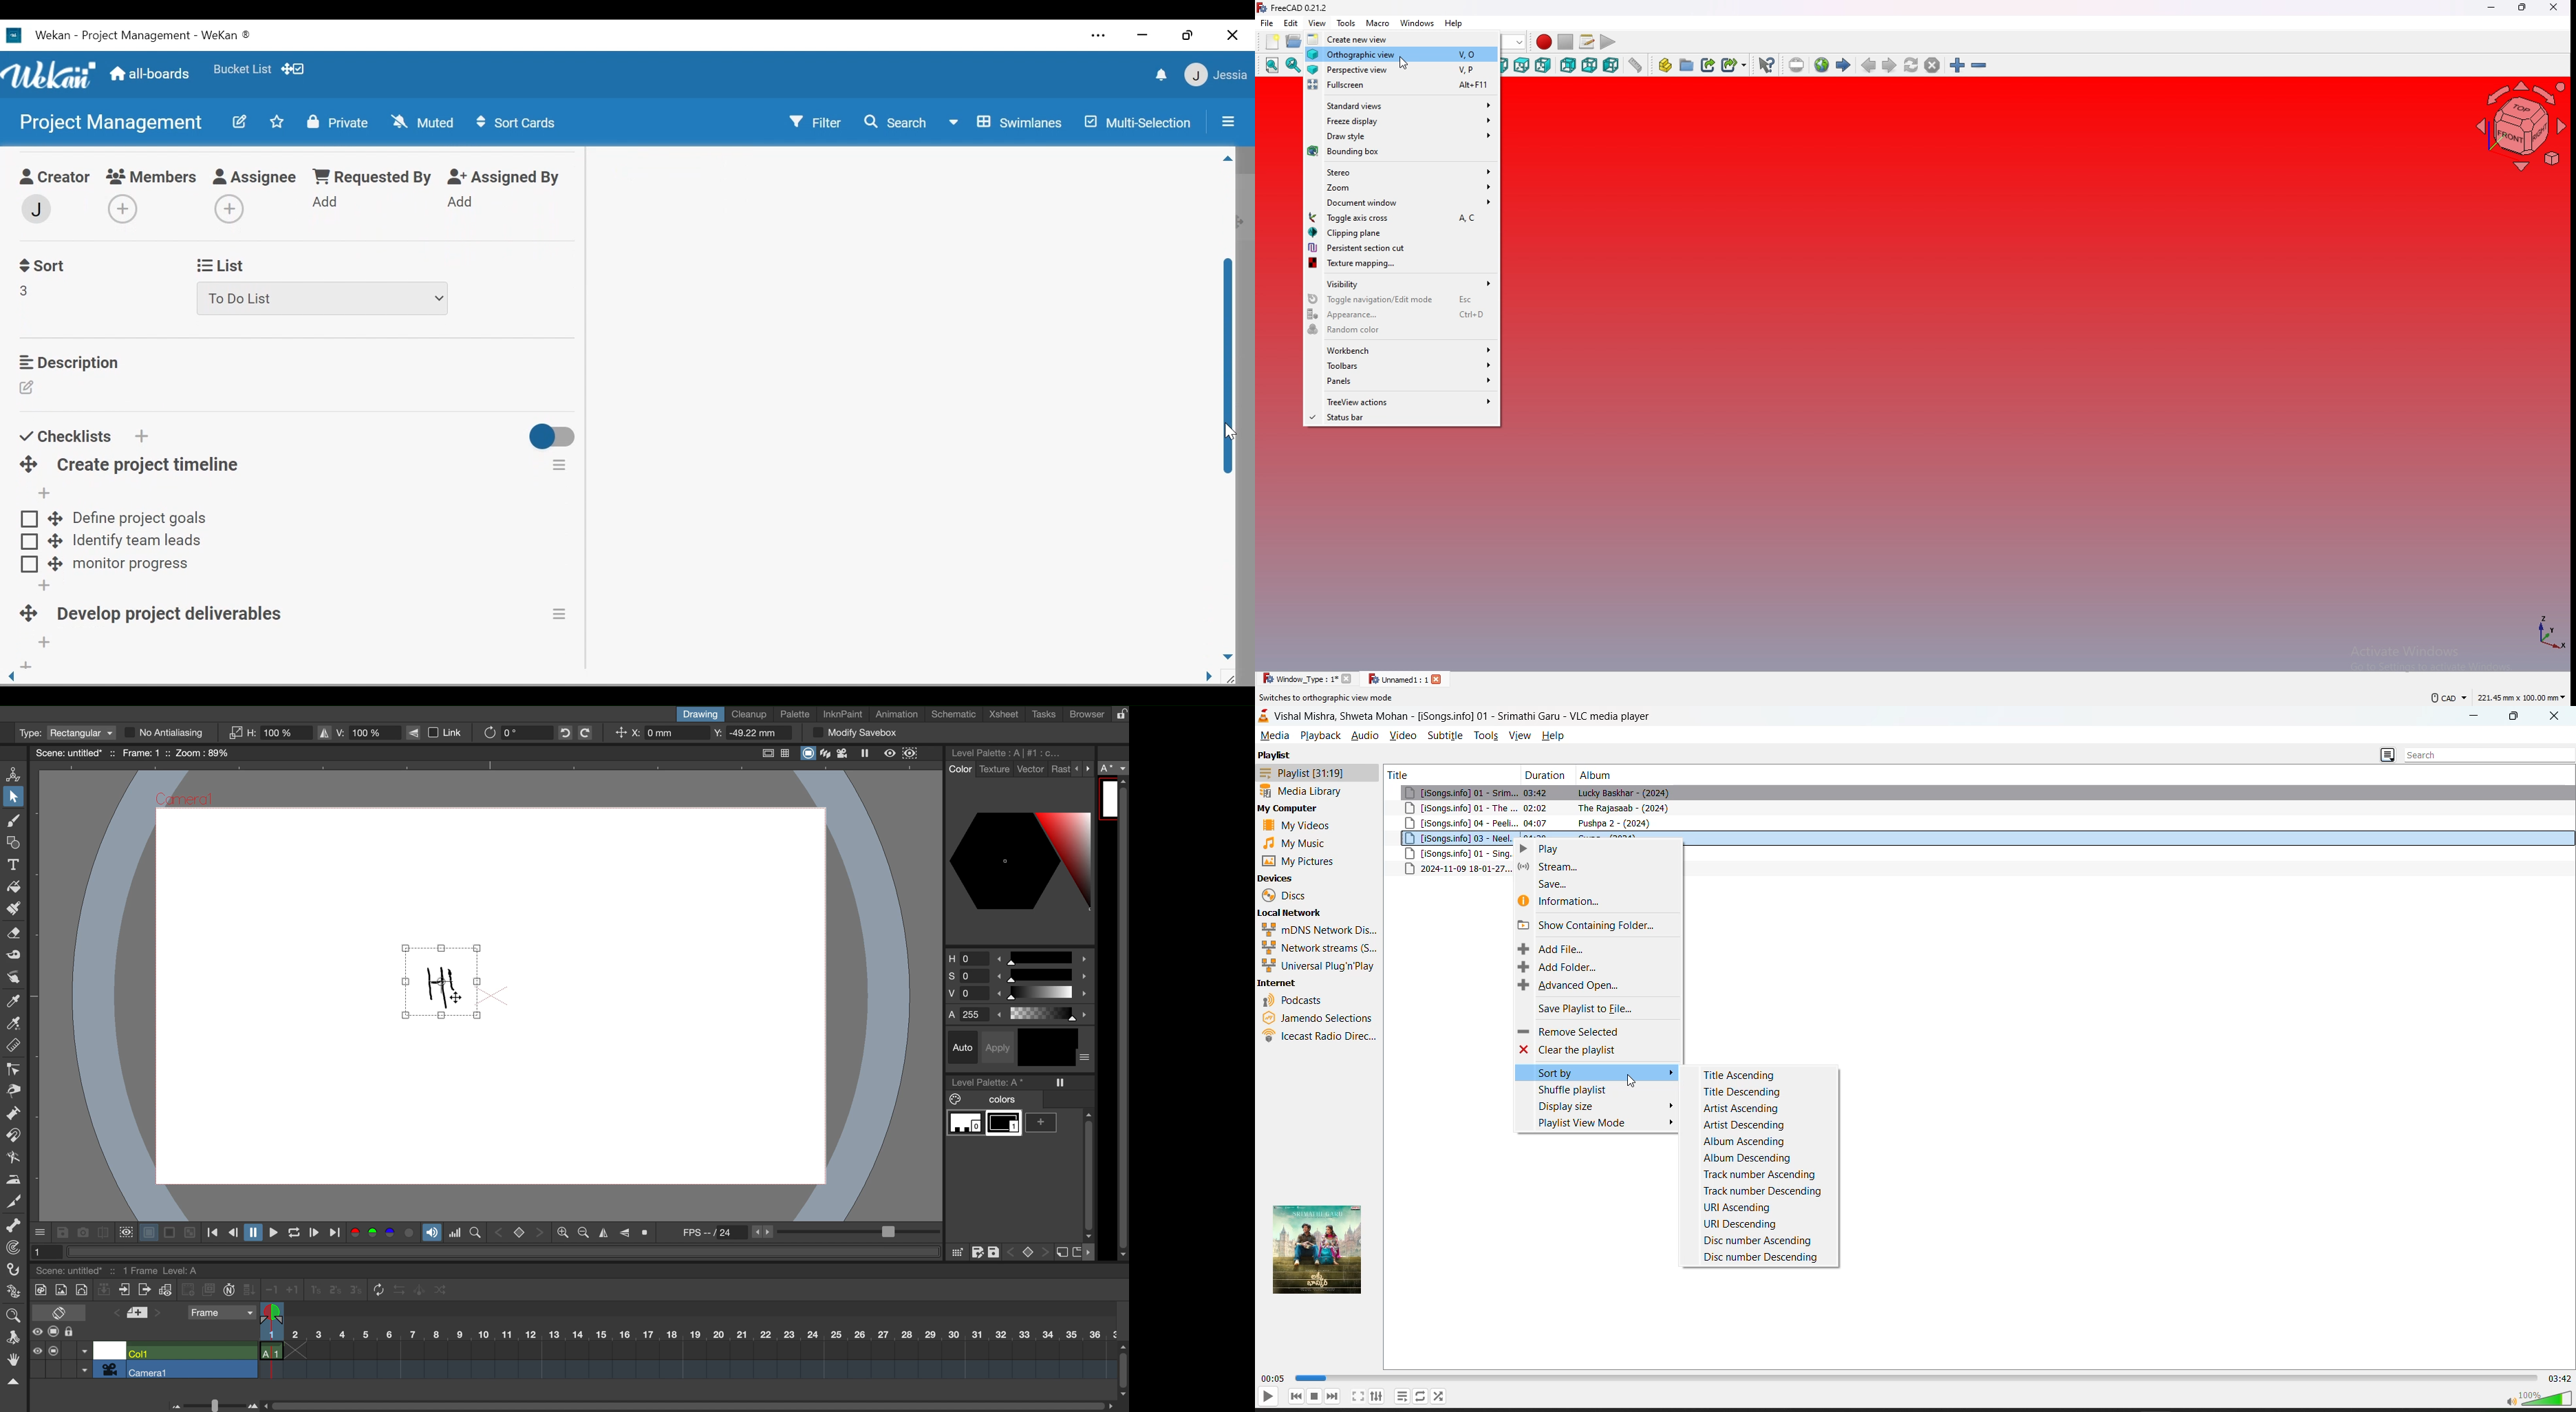 The height and width of the screenshot is (1428, 2576). What do you see at coordinates (1421, 1395) in the screenshot?
I see `playlist` at bounding box center [1421, 1395].